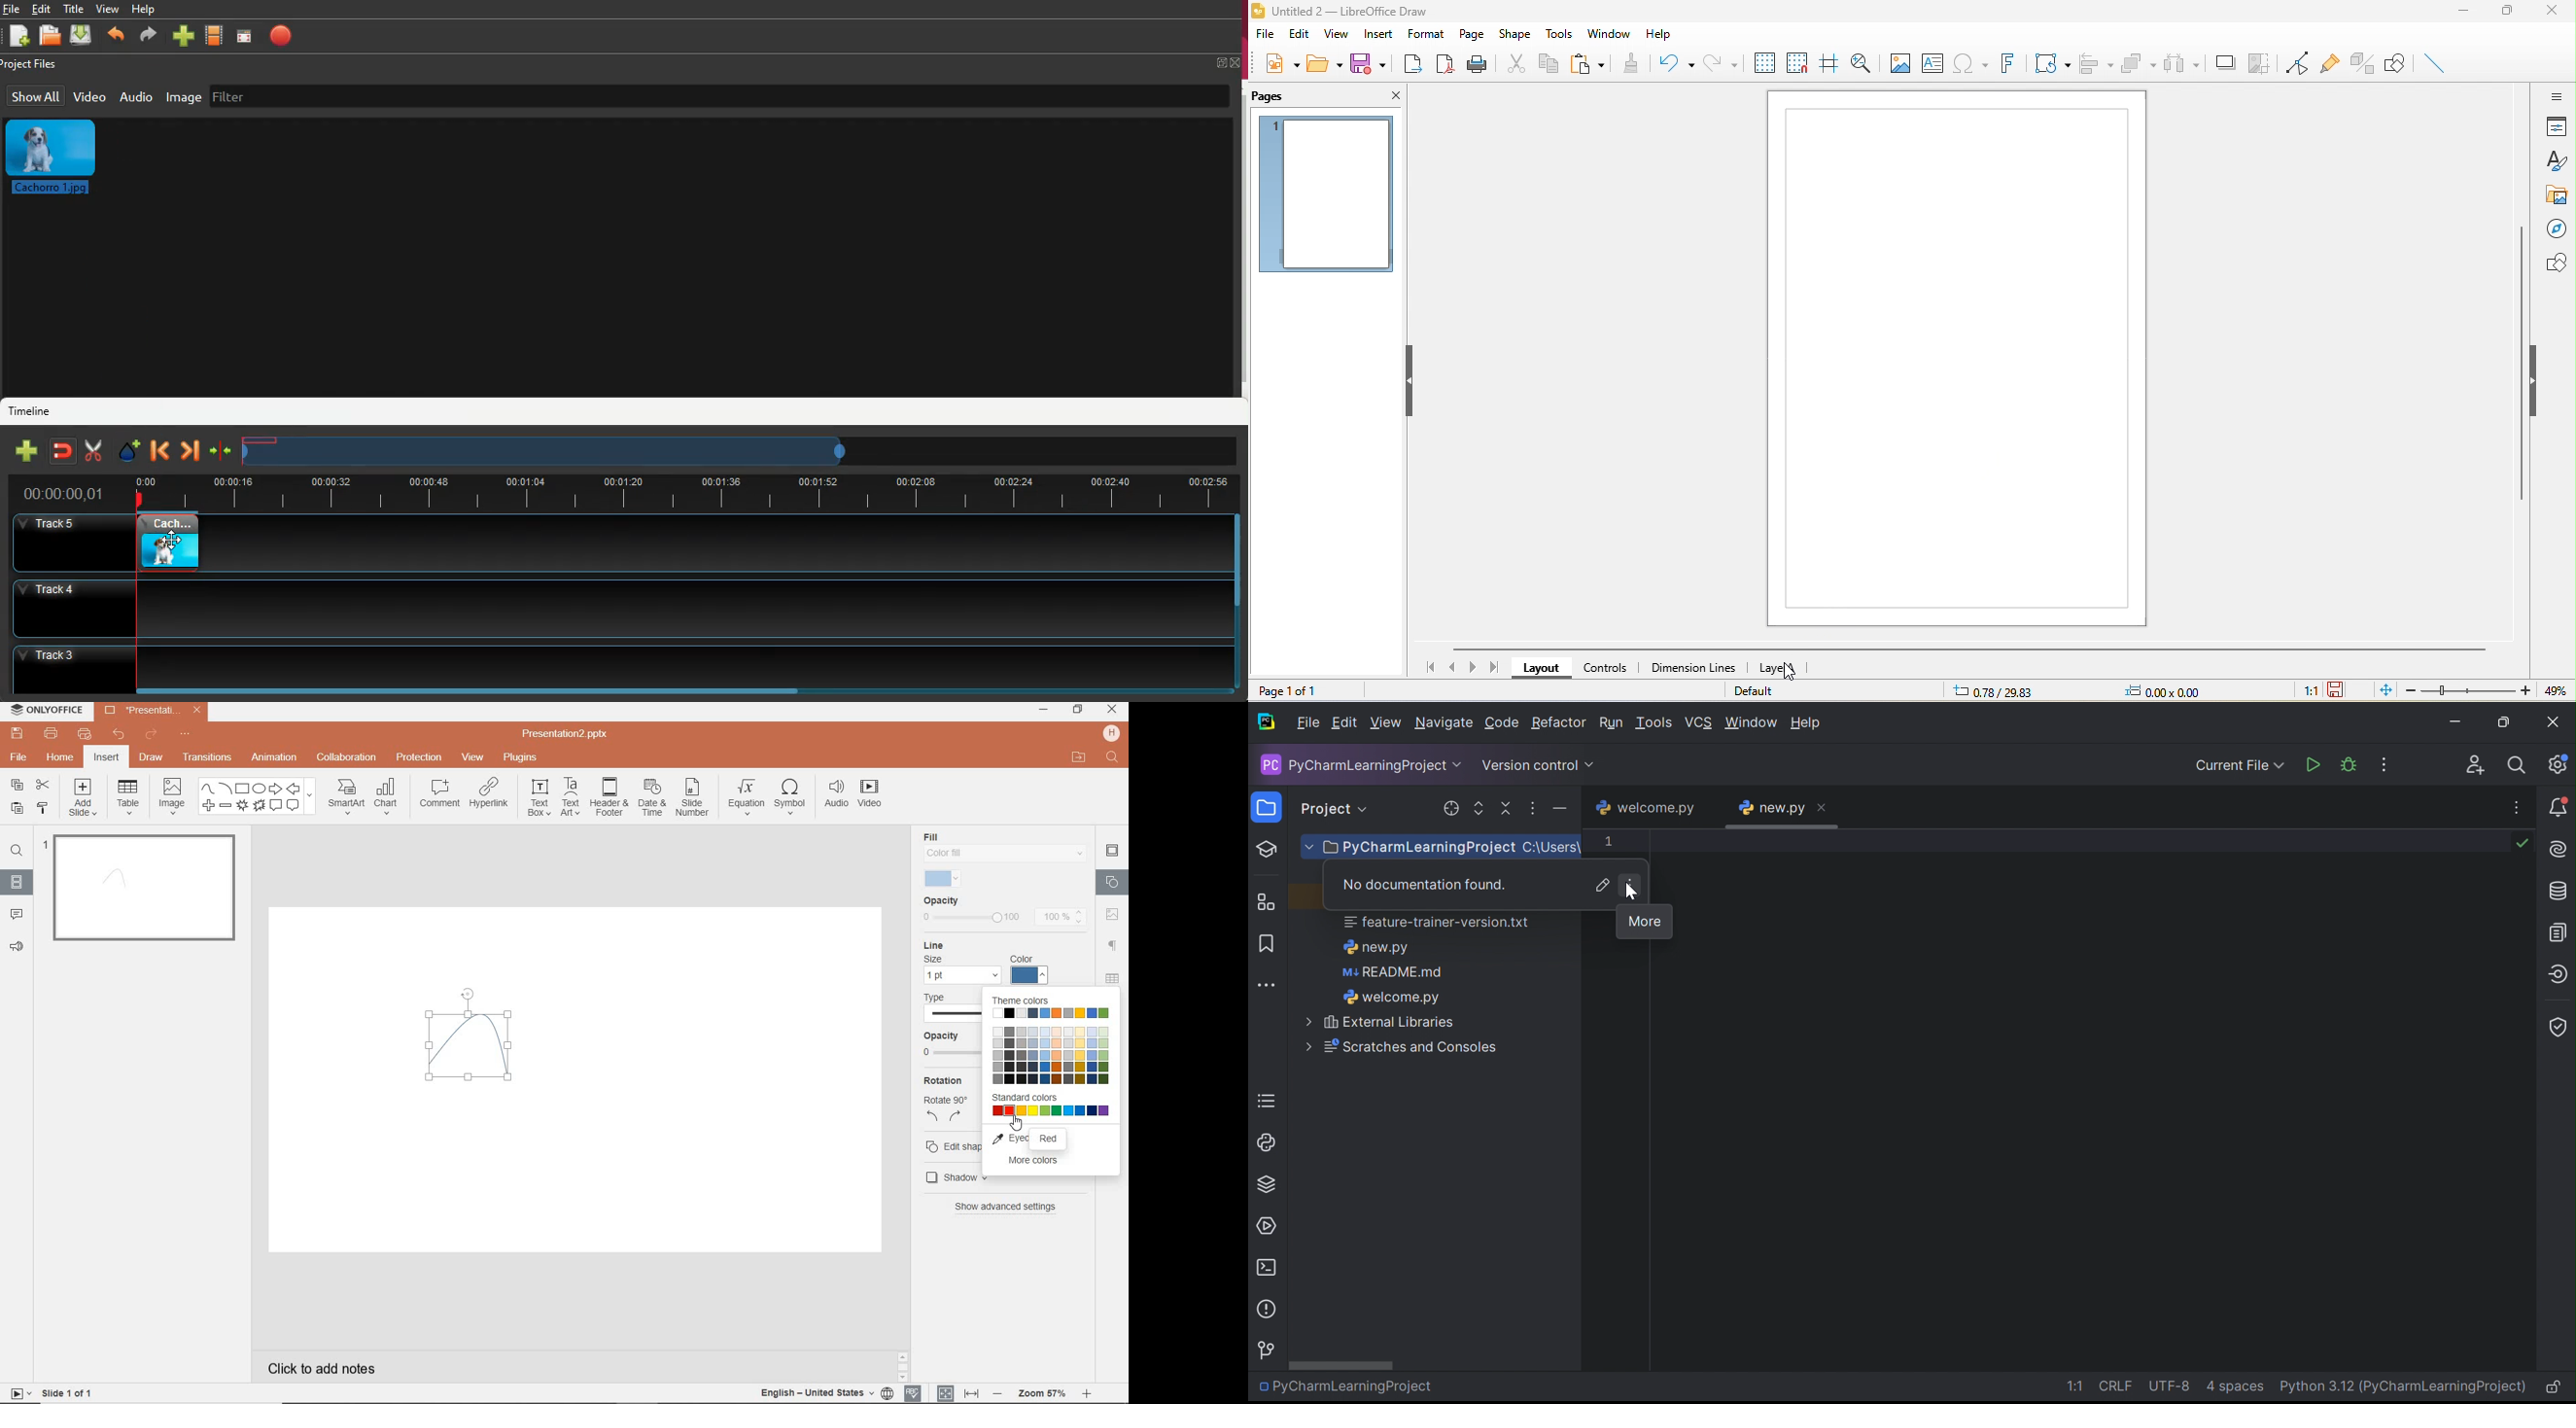 The width and height of the screenshot is (2576, 1428). Describe the element at coordinates (2558, 1027) in the screenshot. I see `Coverage` at that location.